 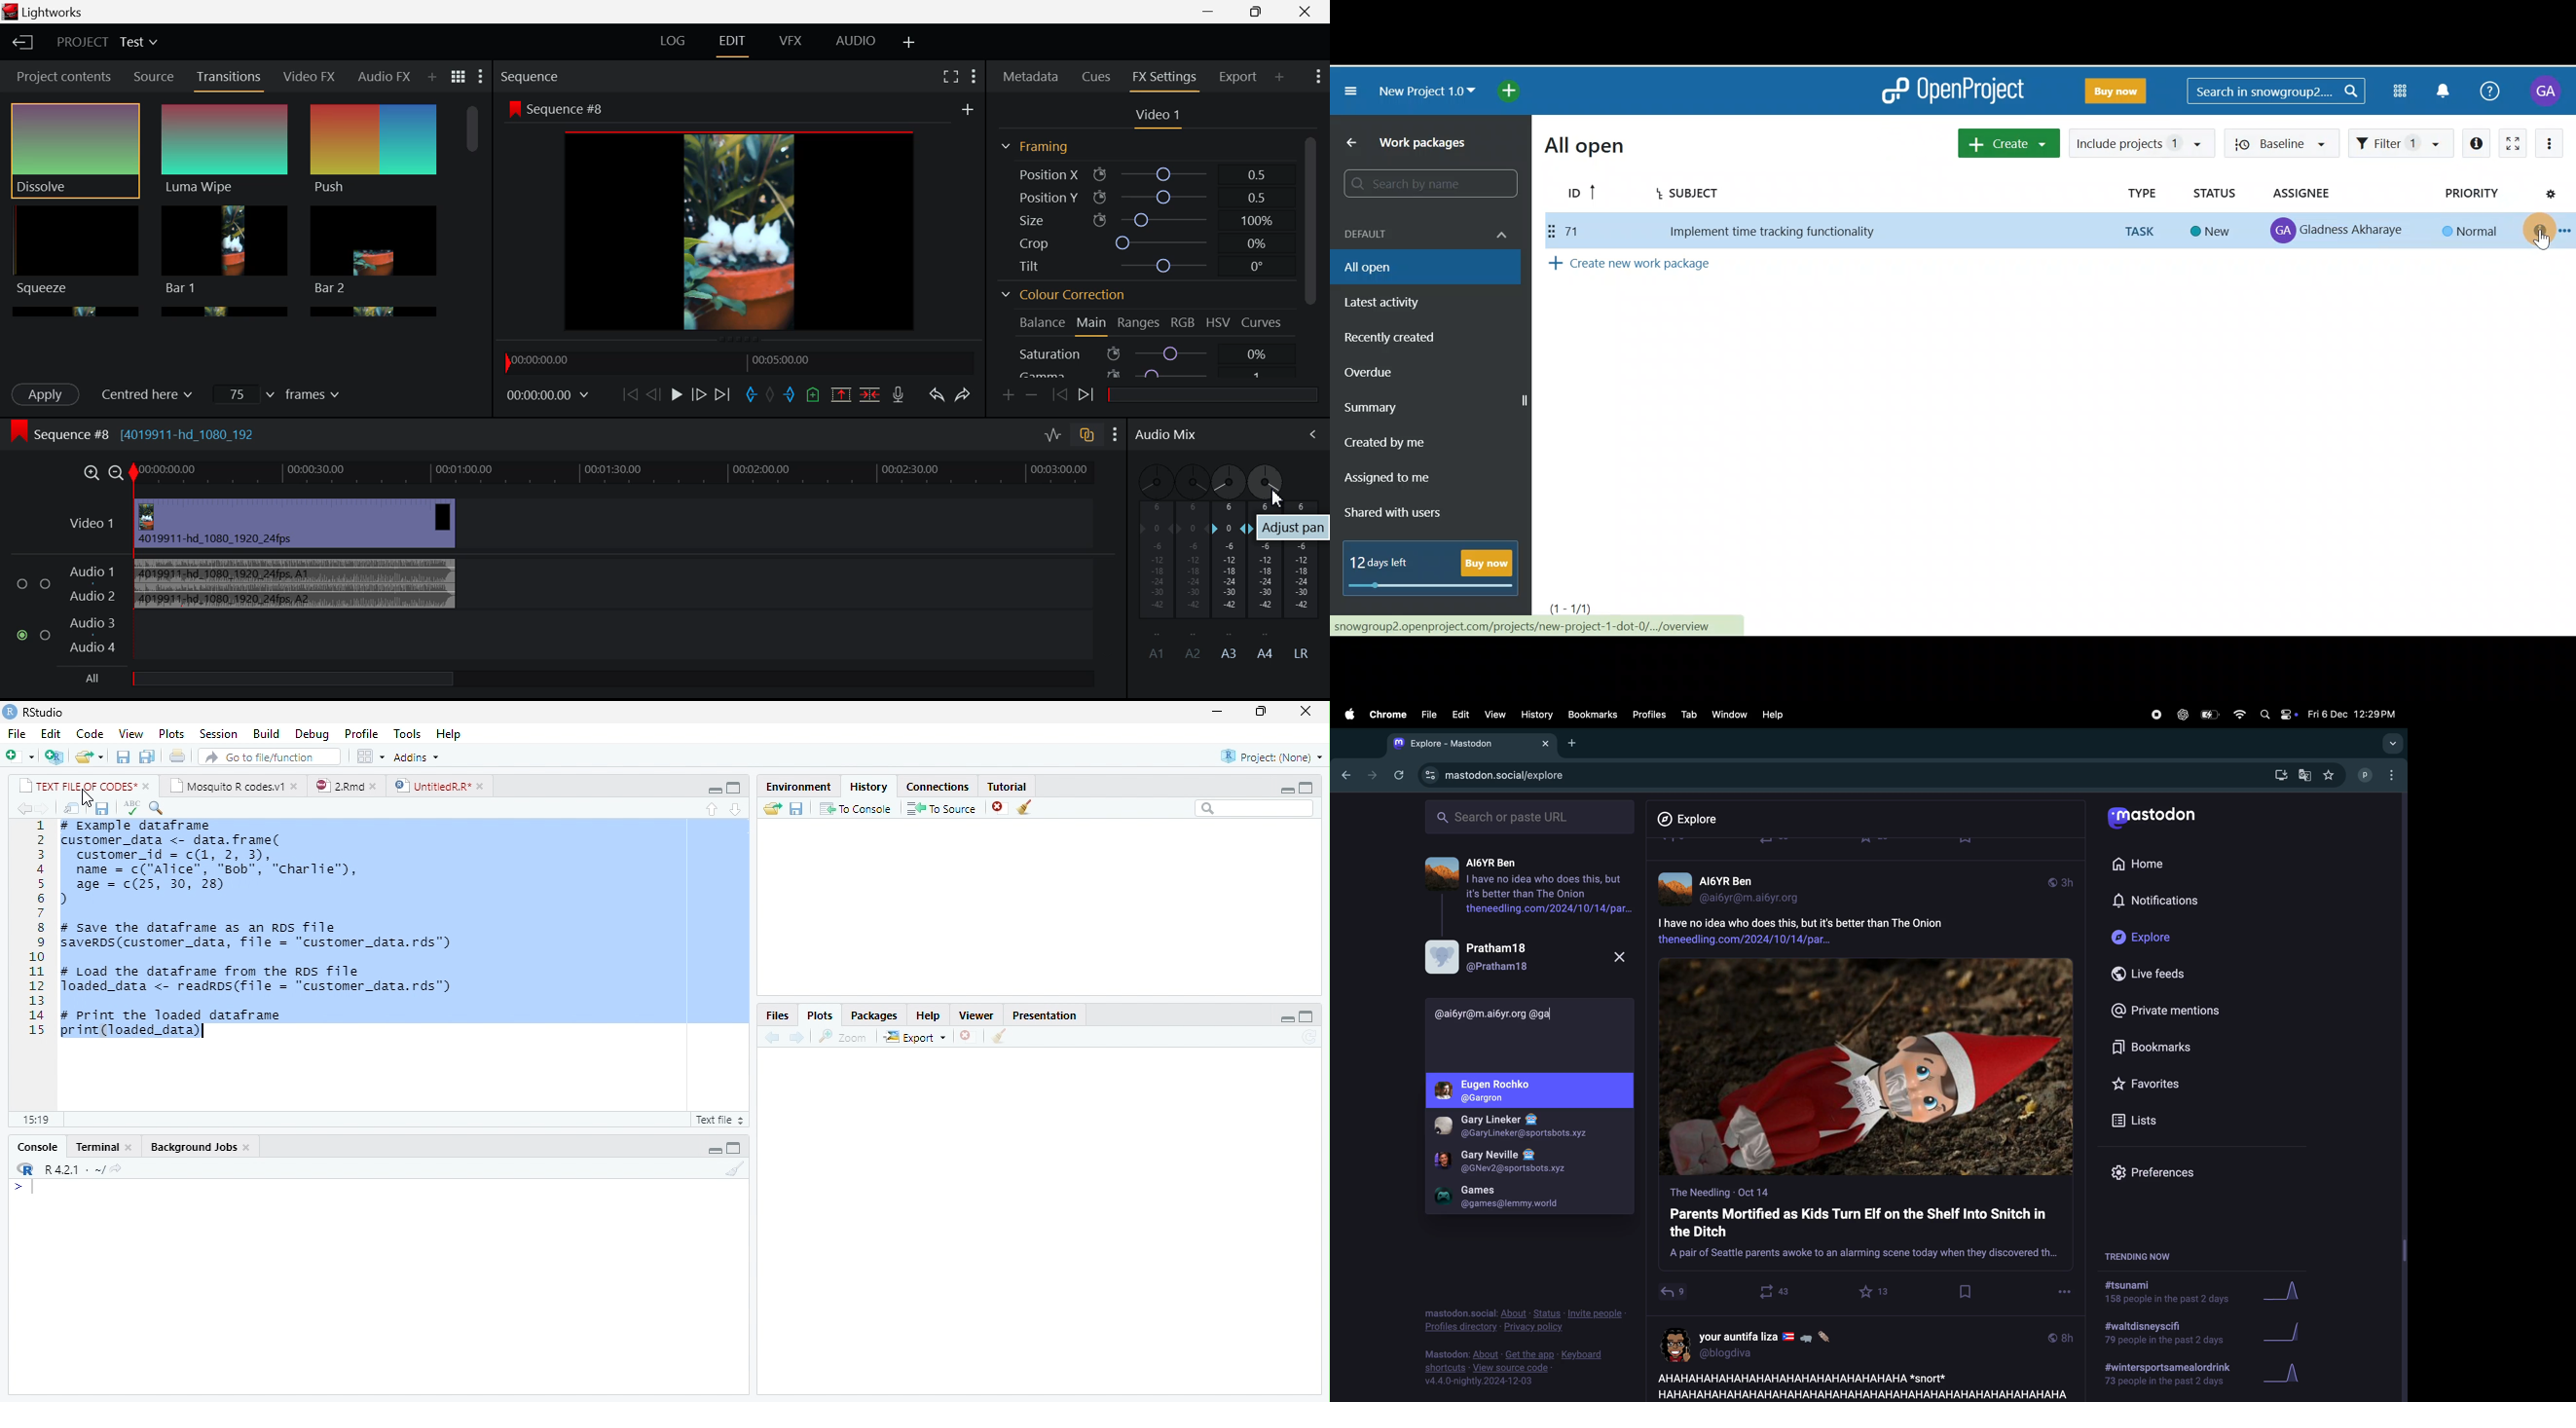 I want to click on Restore Down, so click(x=1209, y=12).